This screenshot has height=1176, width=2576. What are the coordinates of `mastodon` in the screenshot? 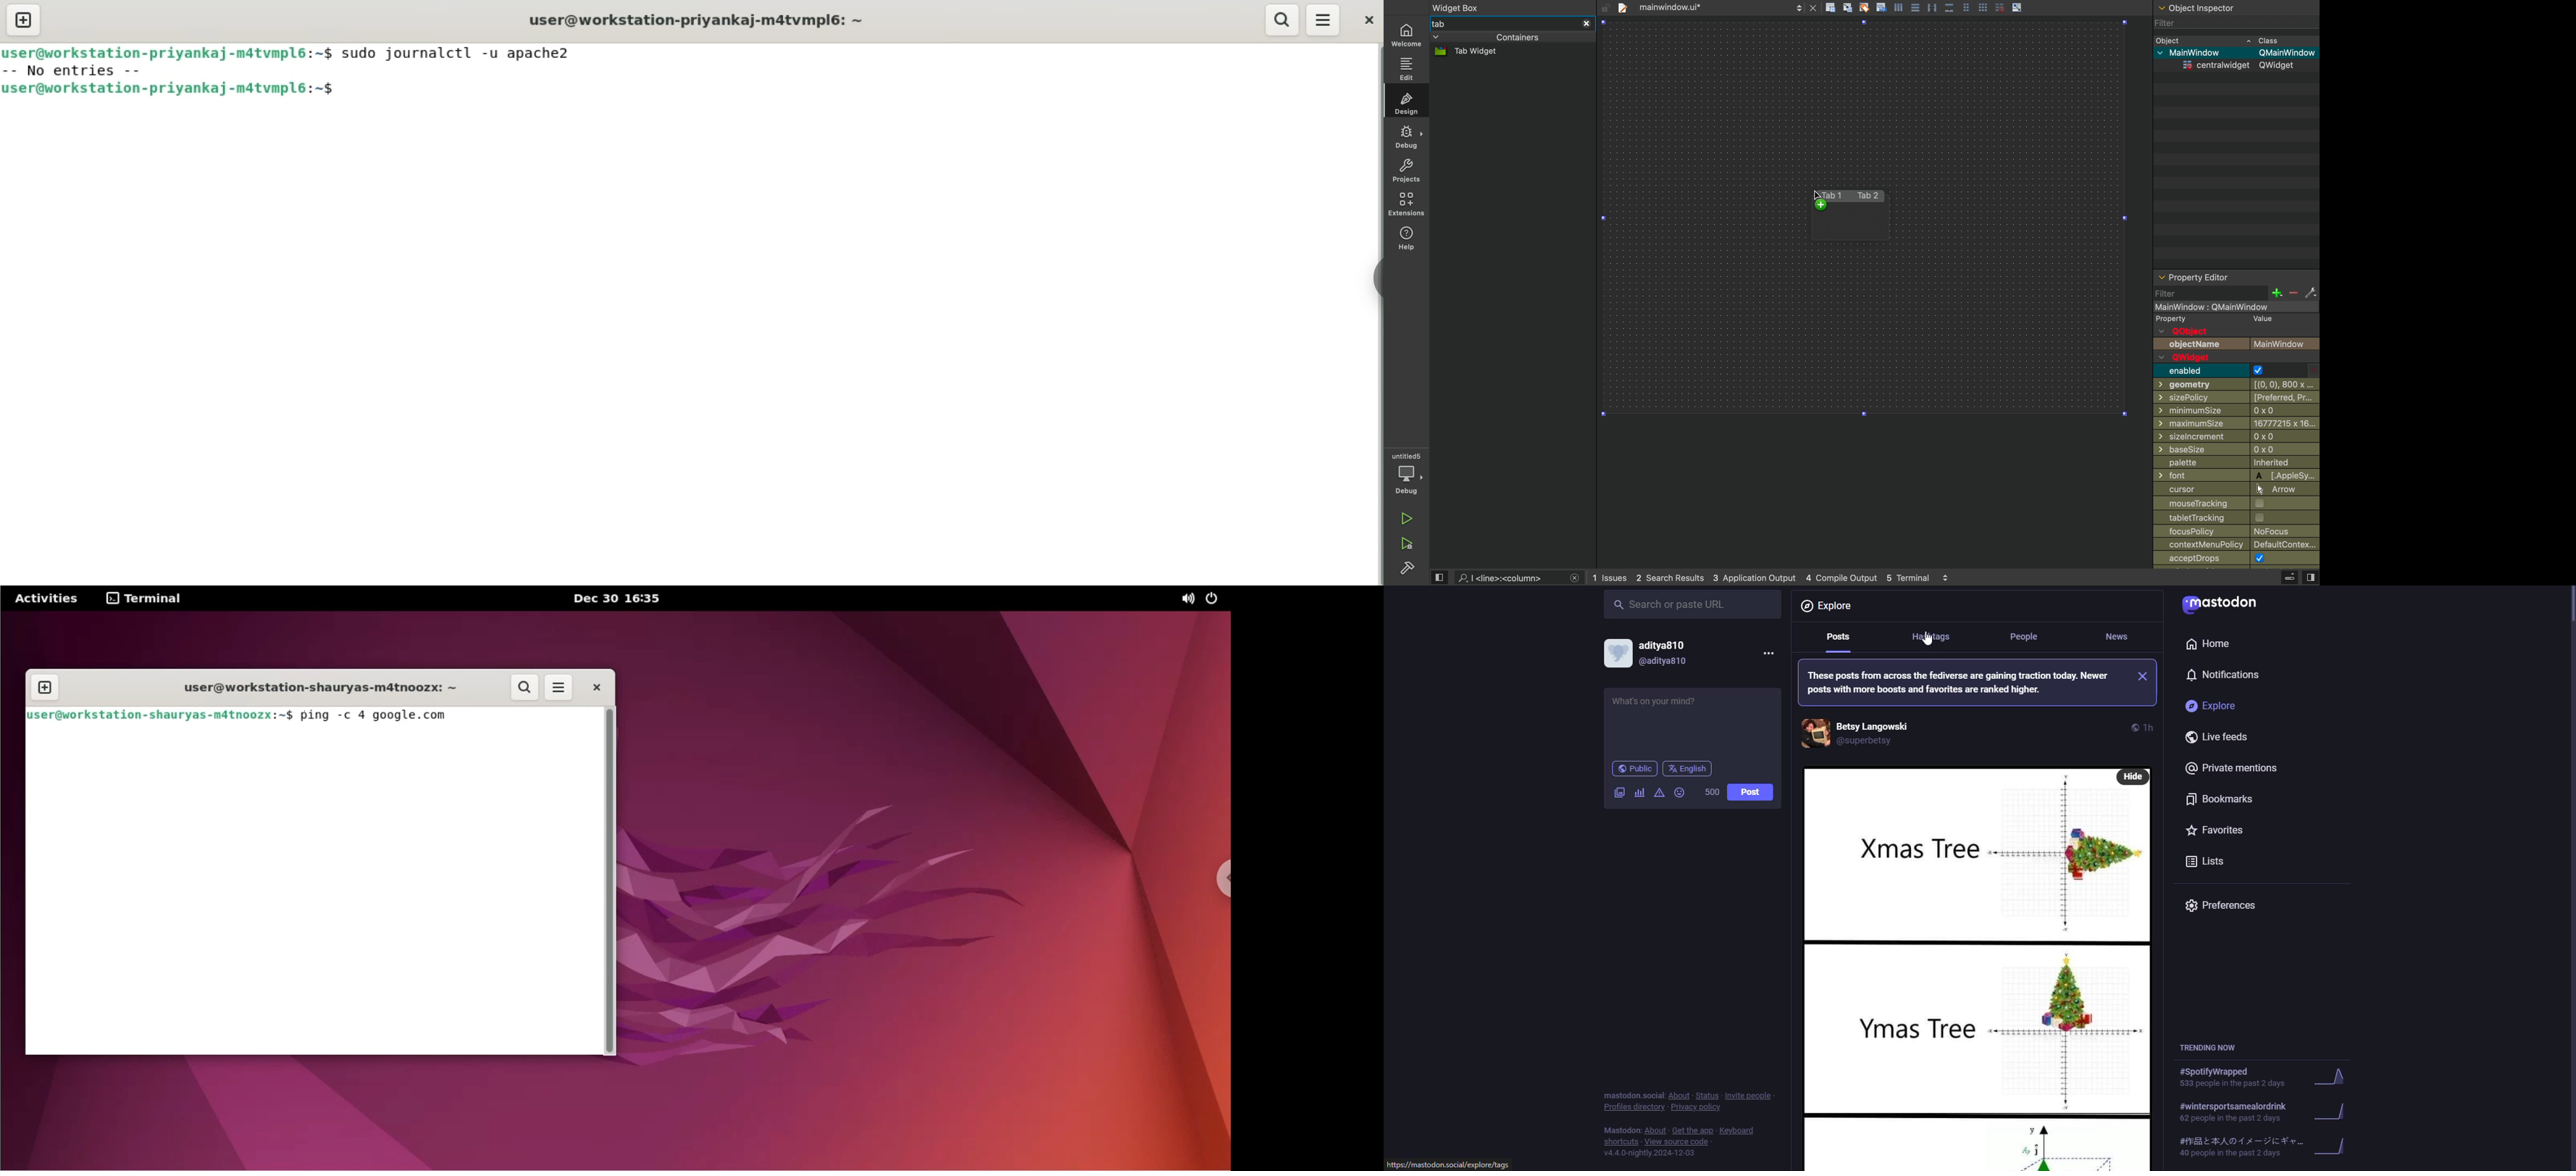 It's located at (2227, 604).